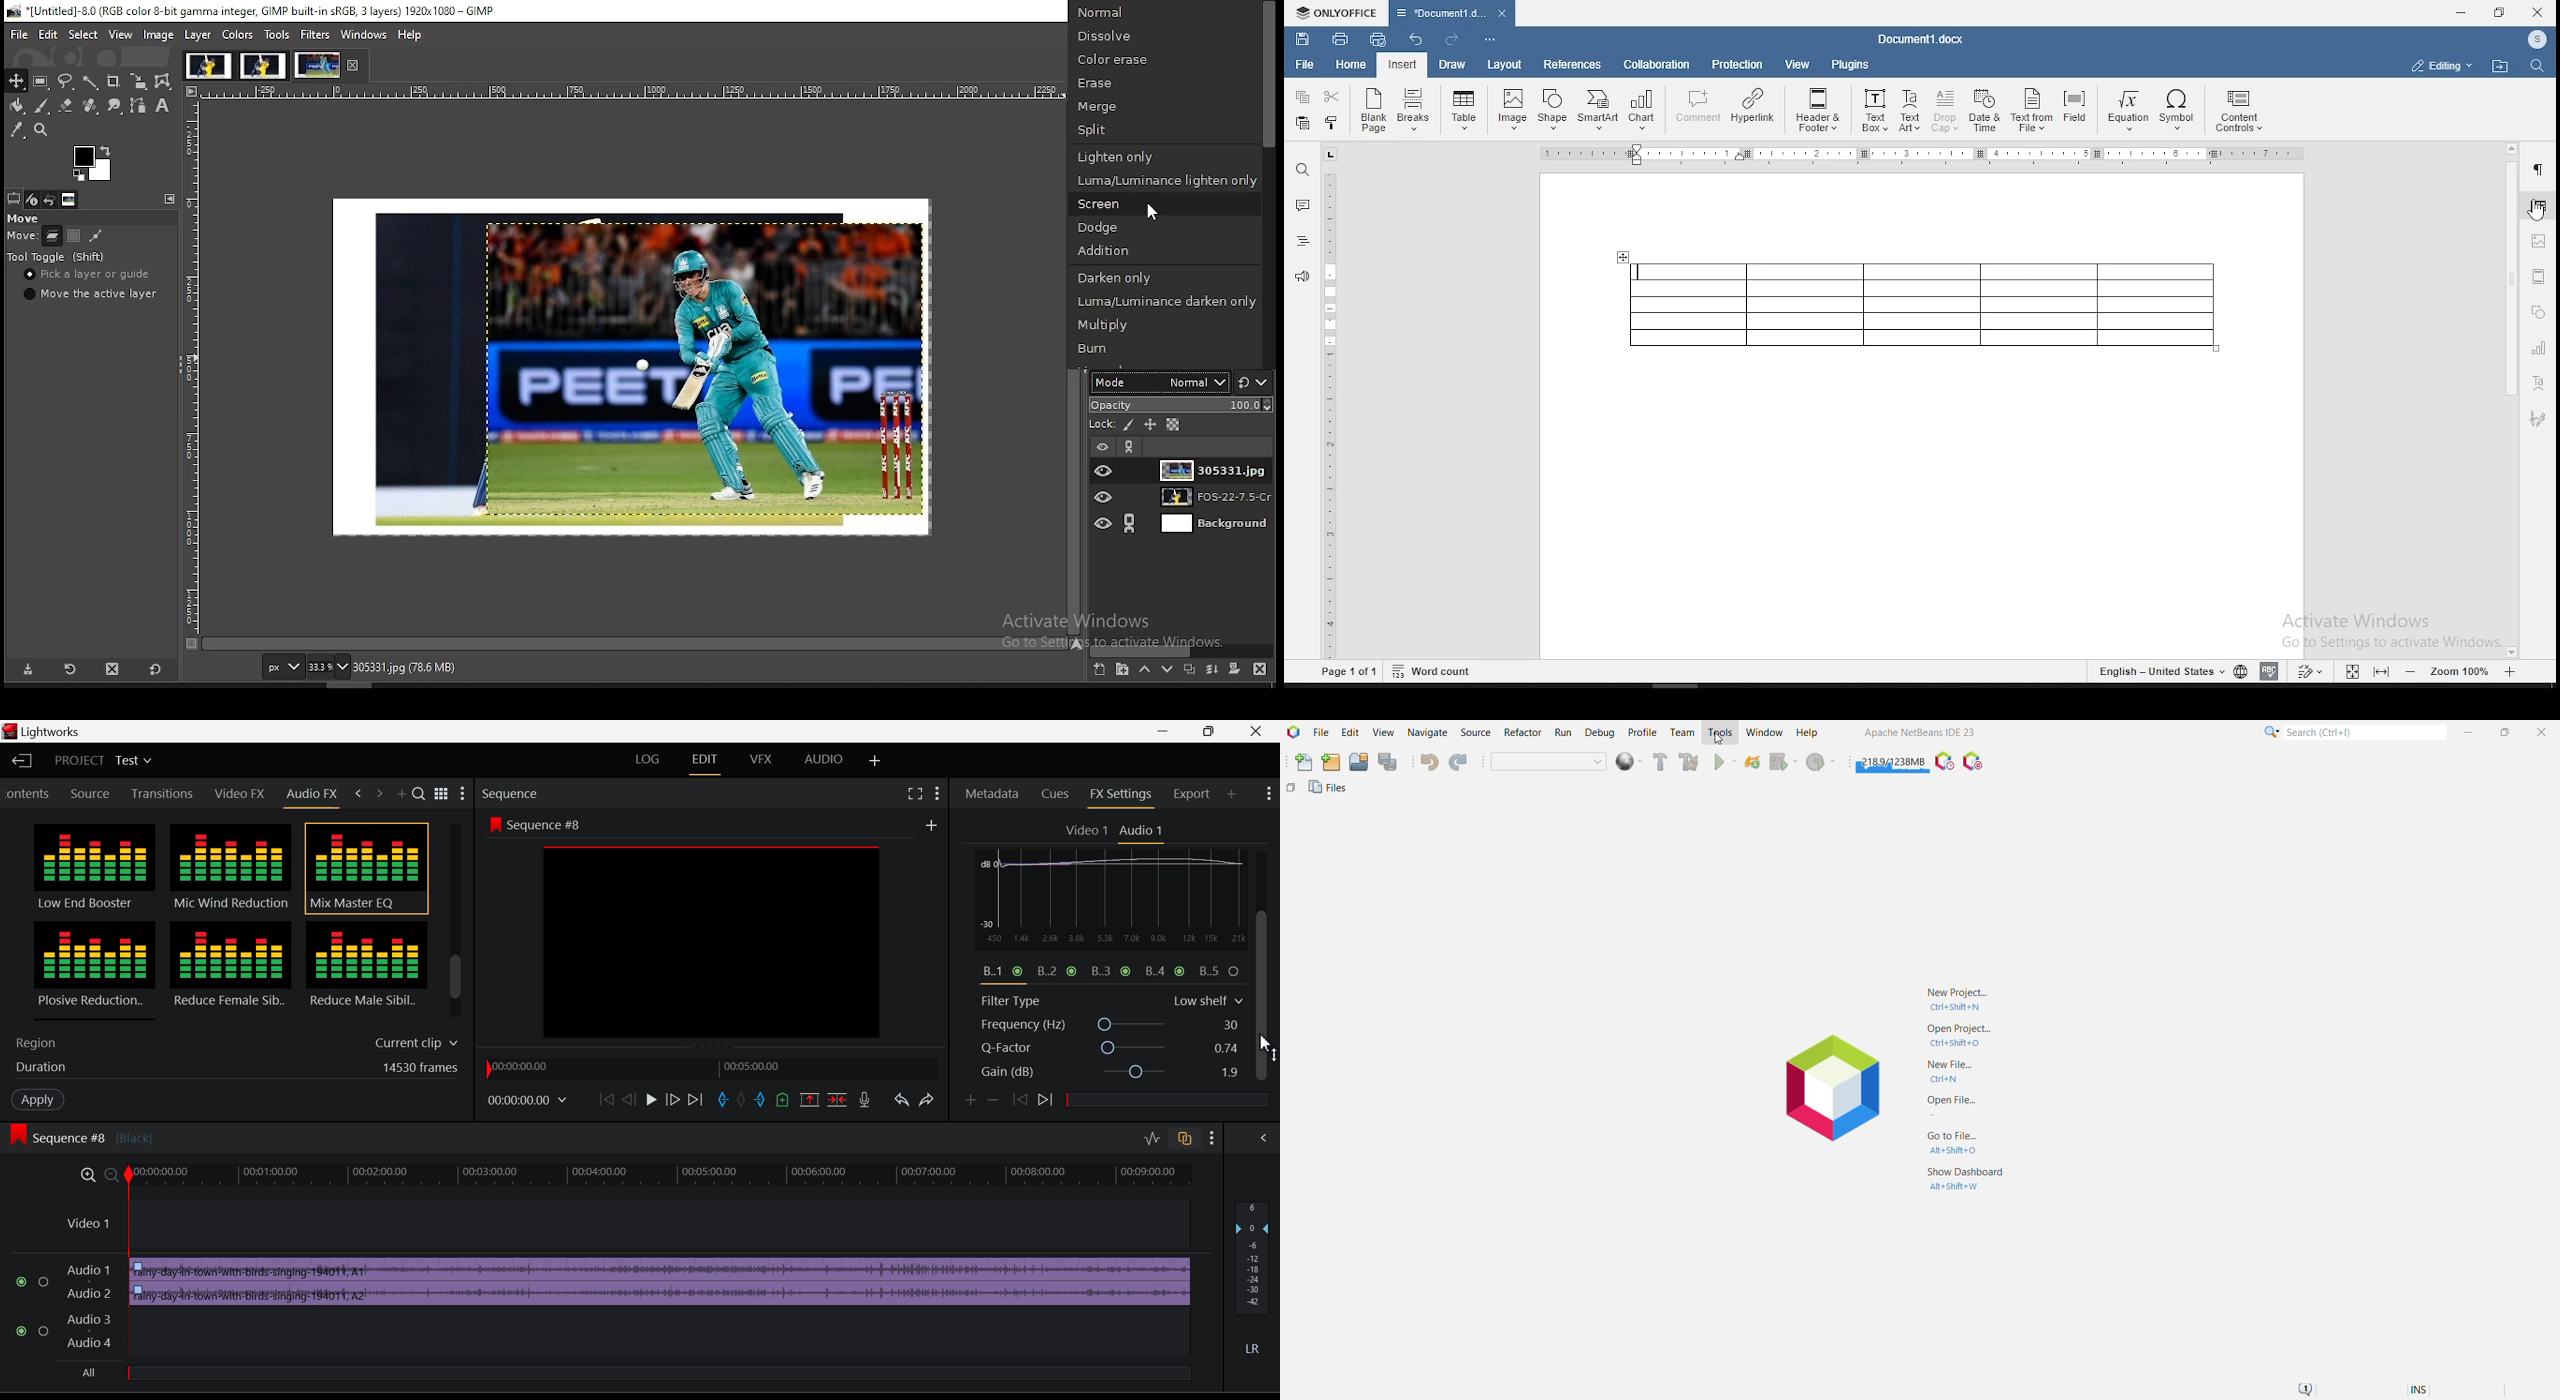 The image size is (2576, 1400). I want to click on tools, so click(278, 34).